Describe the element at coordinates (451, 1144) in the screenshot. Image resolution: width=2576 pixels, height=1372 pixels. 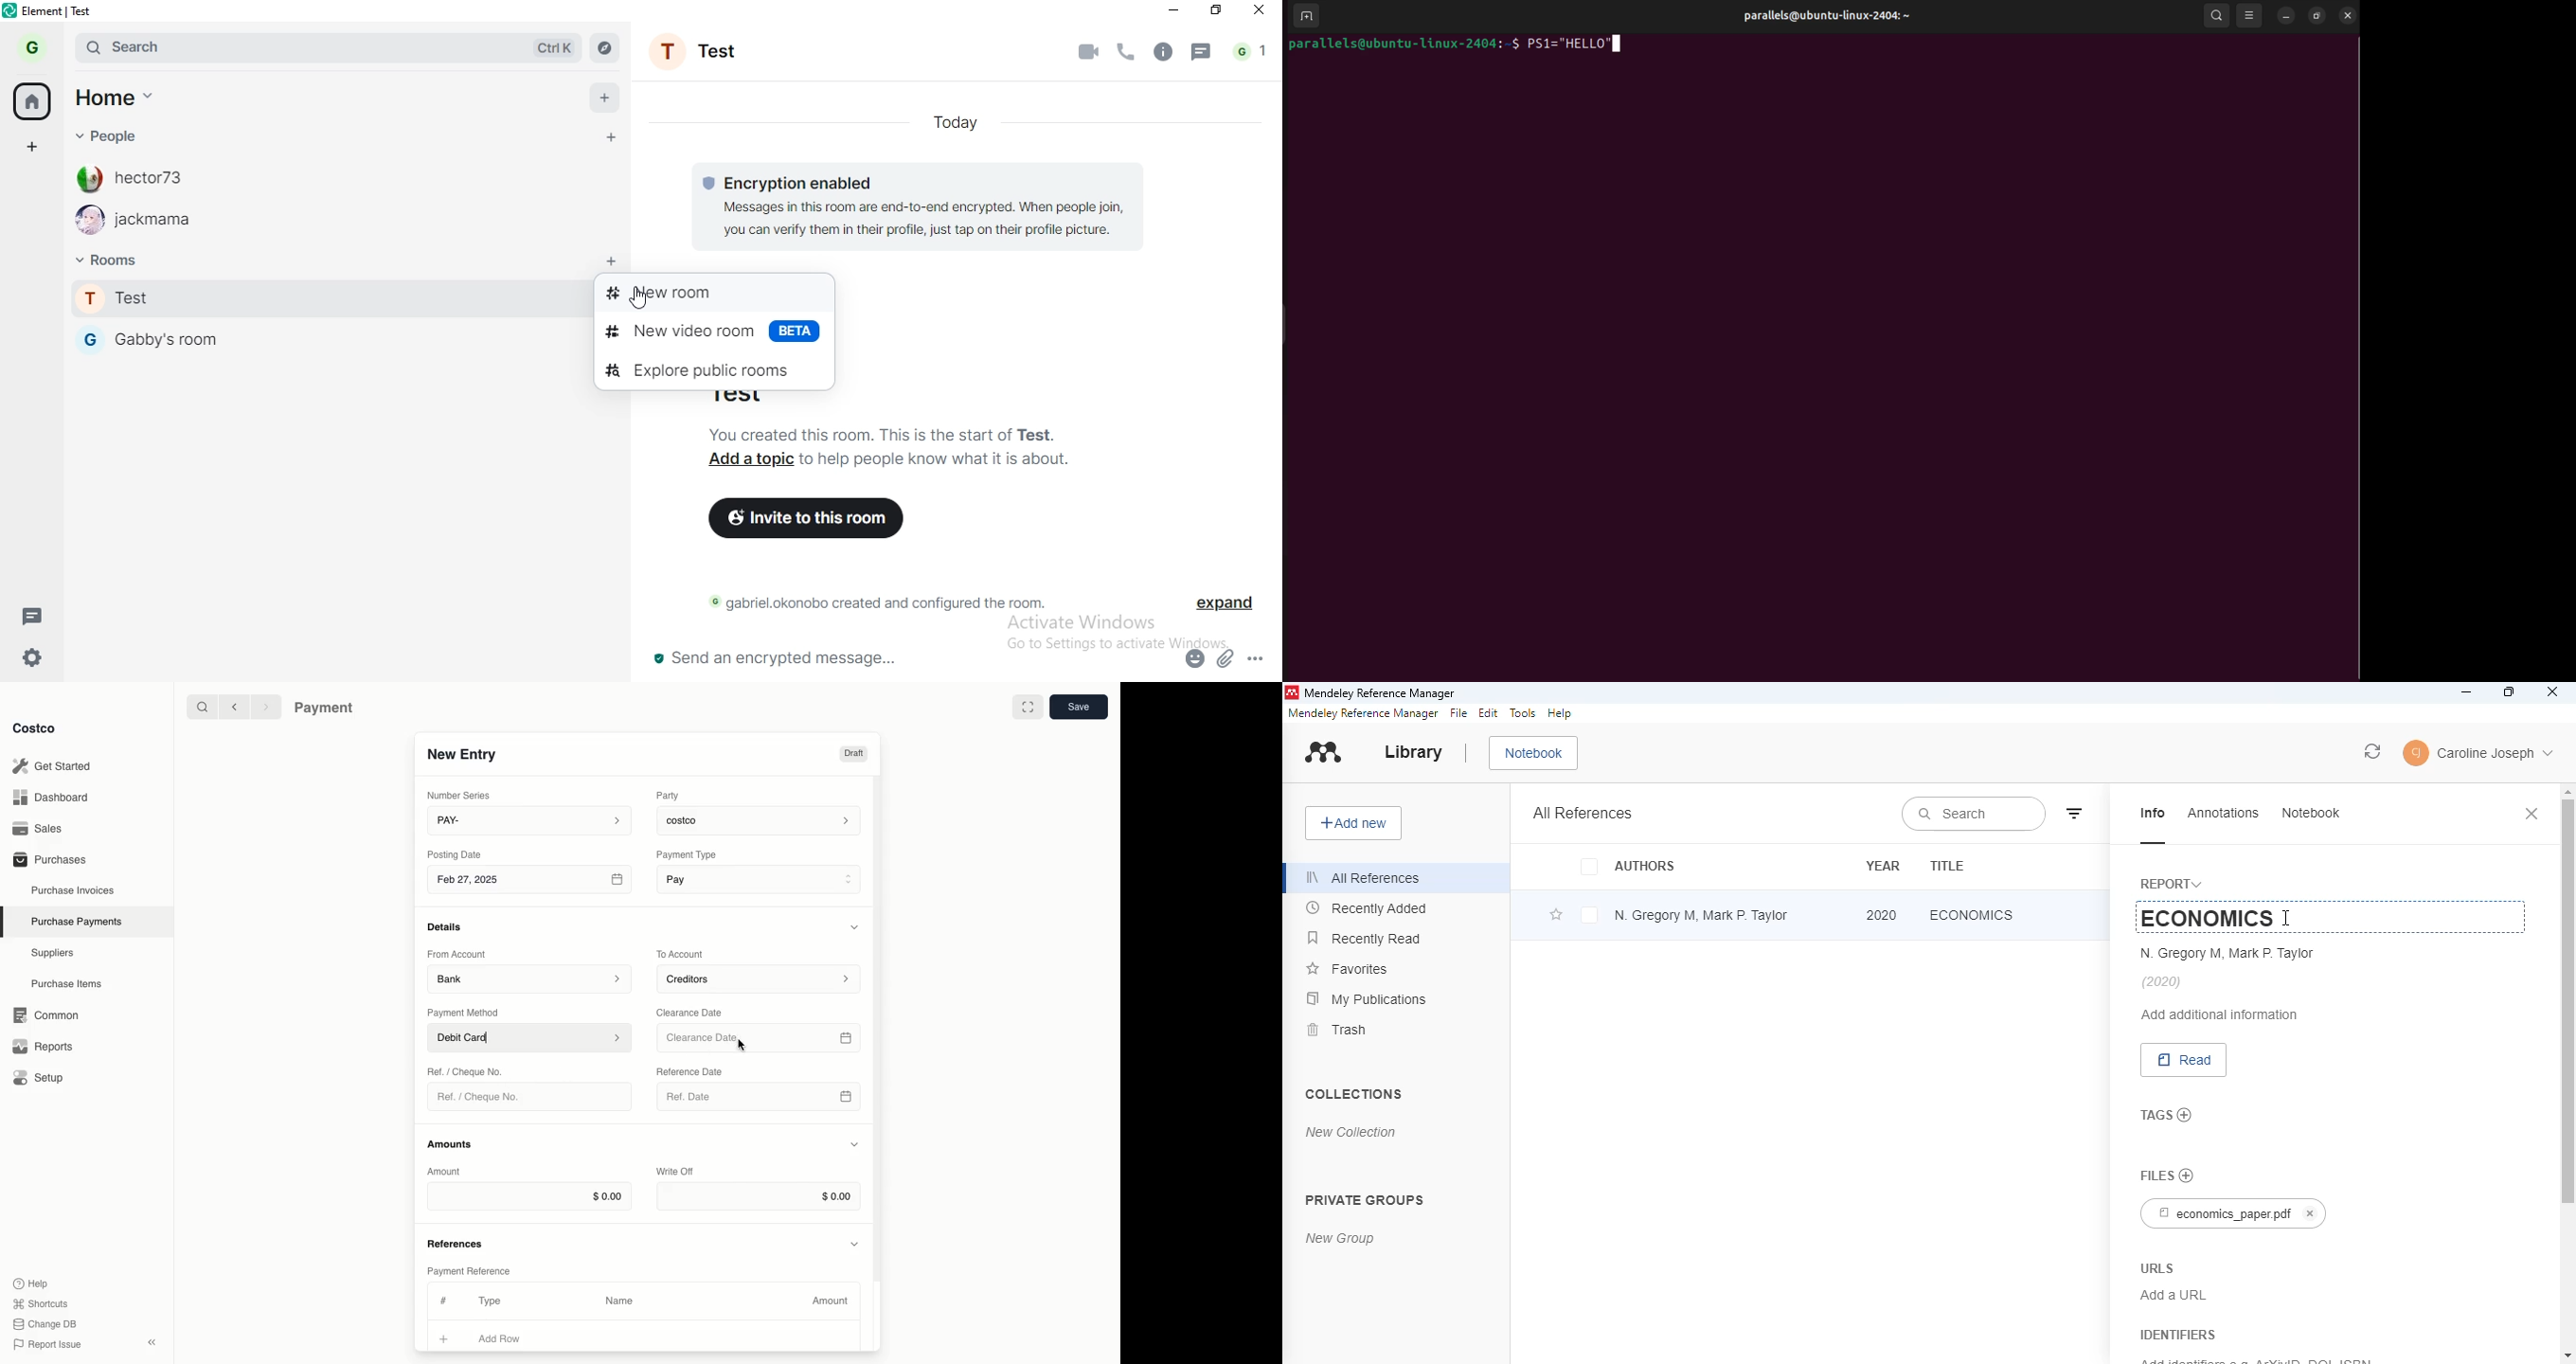
I see `Amounts` at that location.